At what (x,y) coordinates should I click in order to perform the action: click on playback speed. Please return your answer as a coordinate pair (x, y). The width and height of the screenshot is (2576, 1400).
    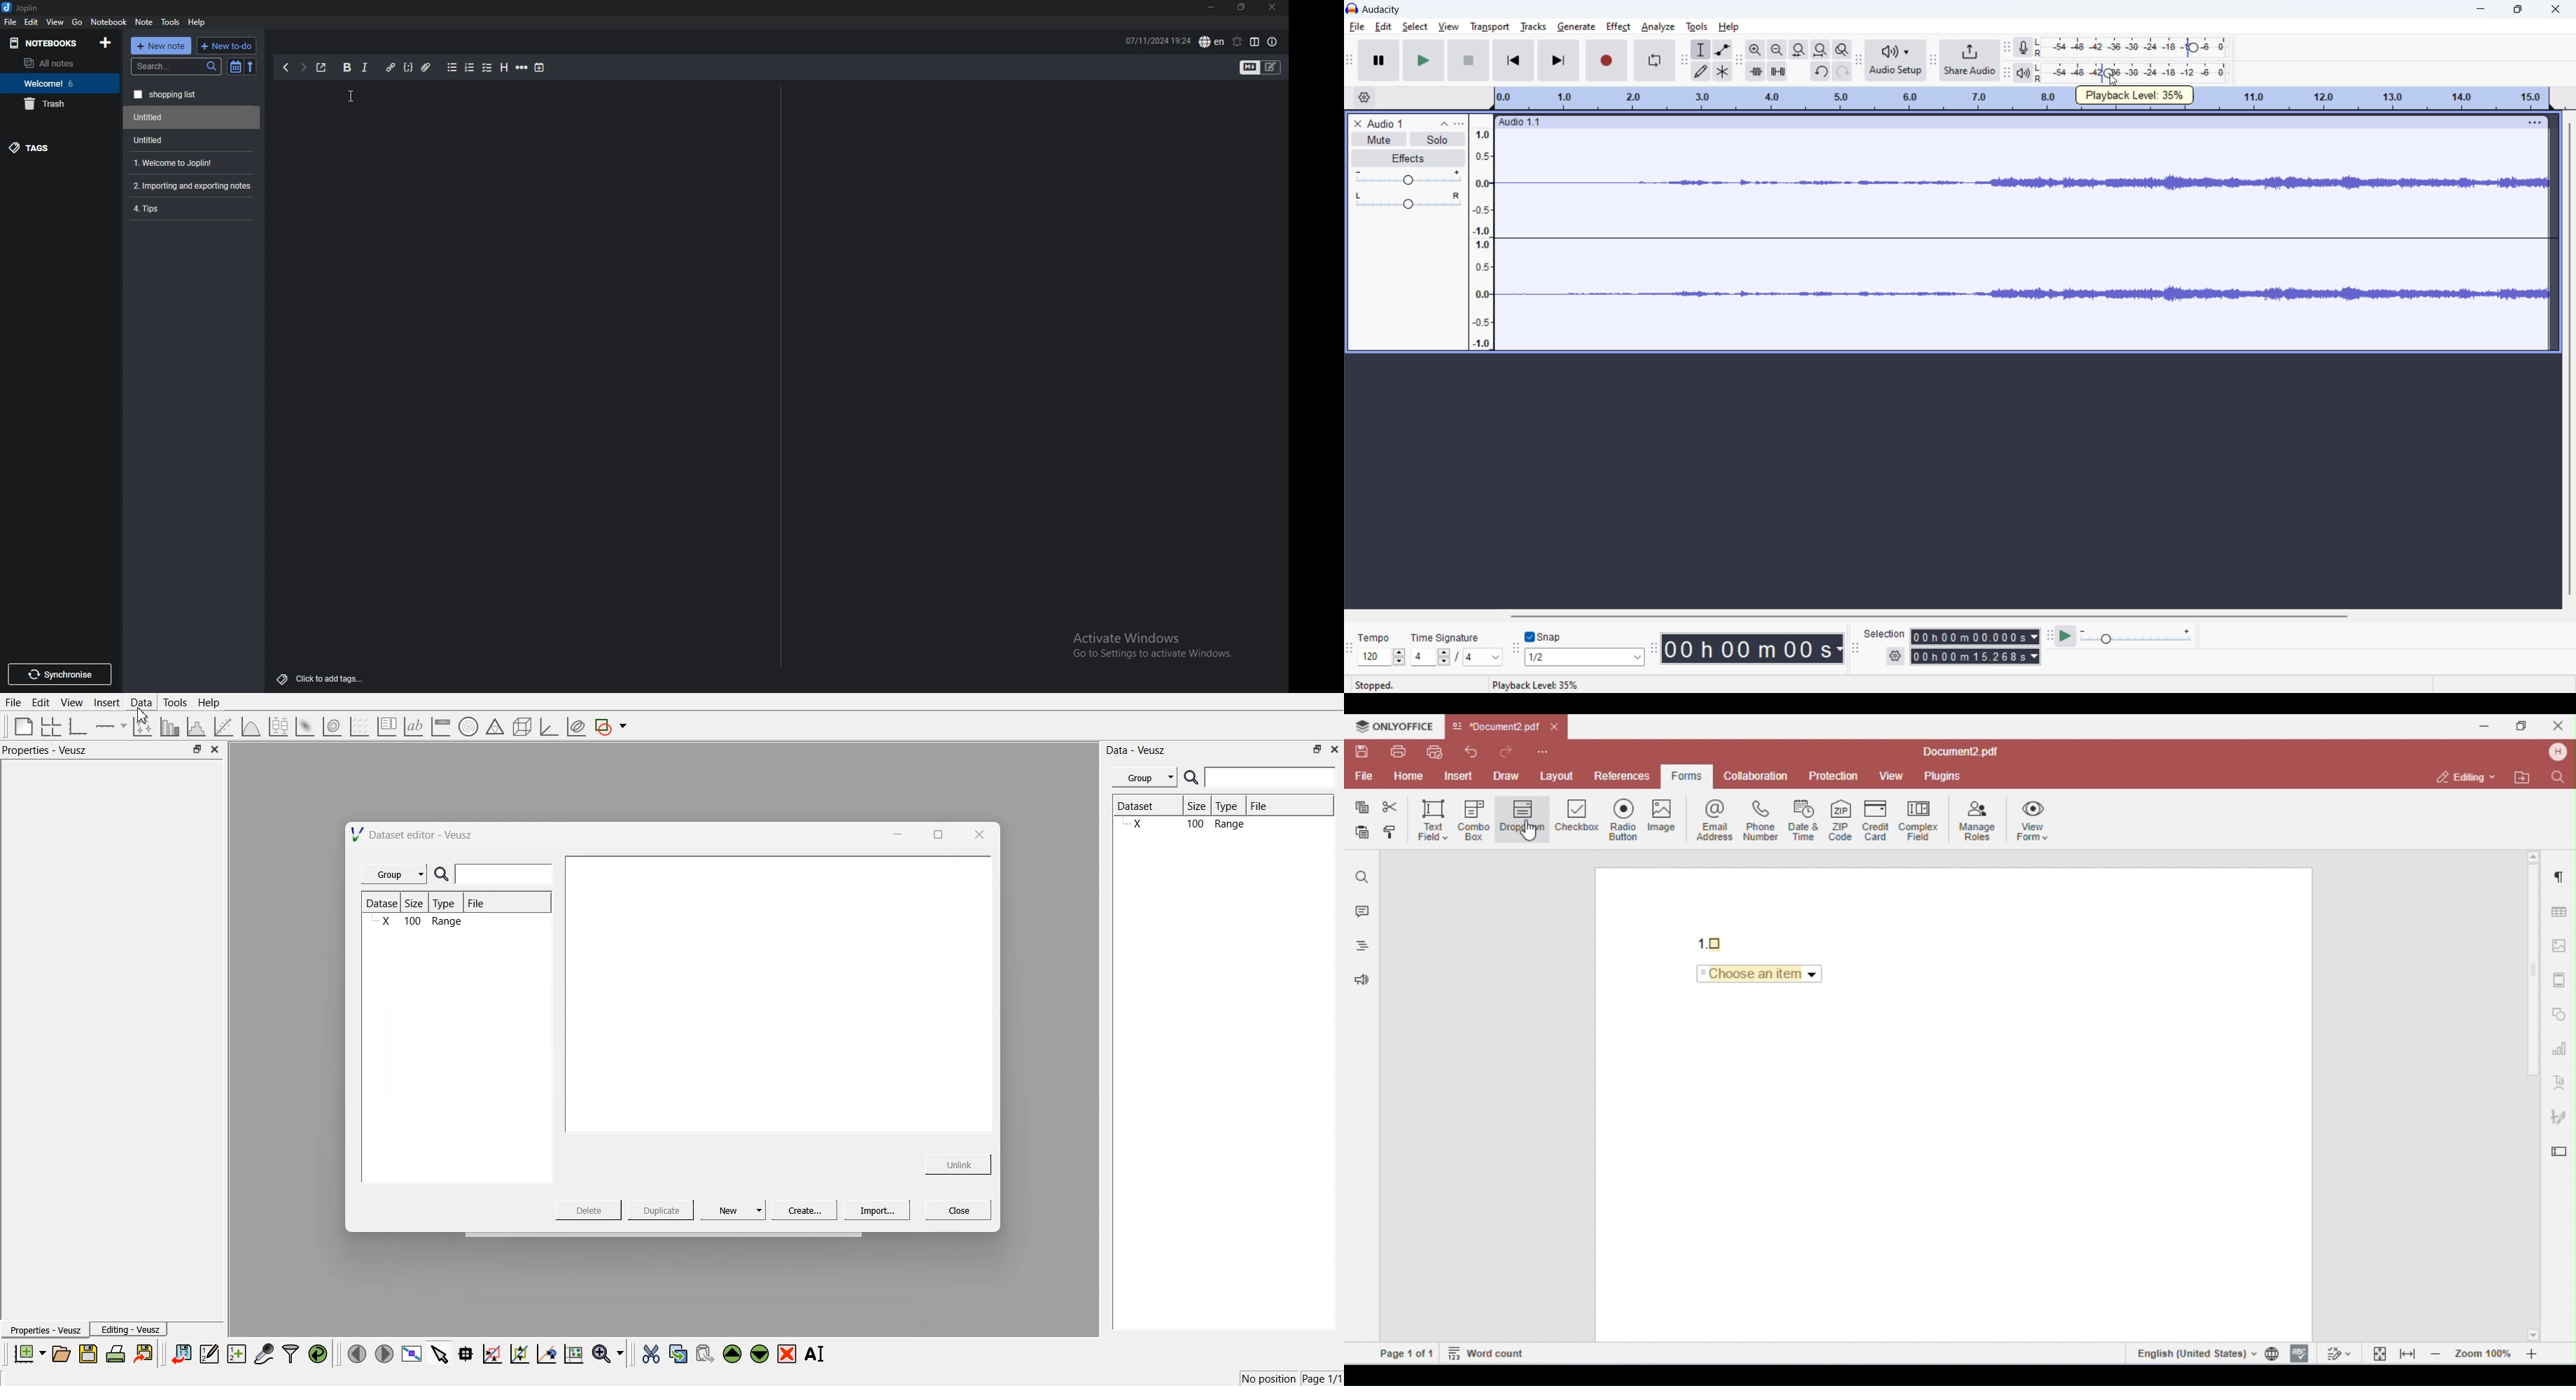
    Looking at the image, I should click on (2136, 636).